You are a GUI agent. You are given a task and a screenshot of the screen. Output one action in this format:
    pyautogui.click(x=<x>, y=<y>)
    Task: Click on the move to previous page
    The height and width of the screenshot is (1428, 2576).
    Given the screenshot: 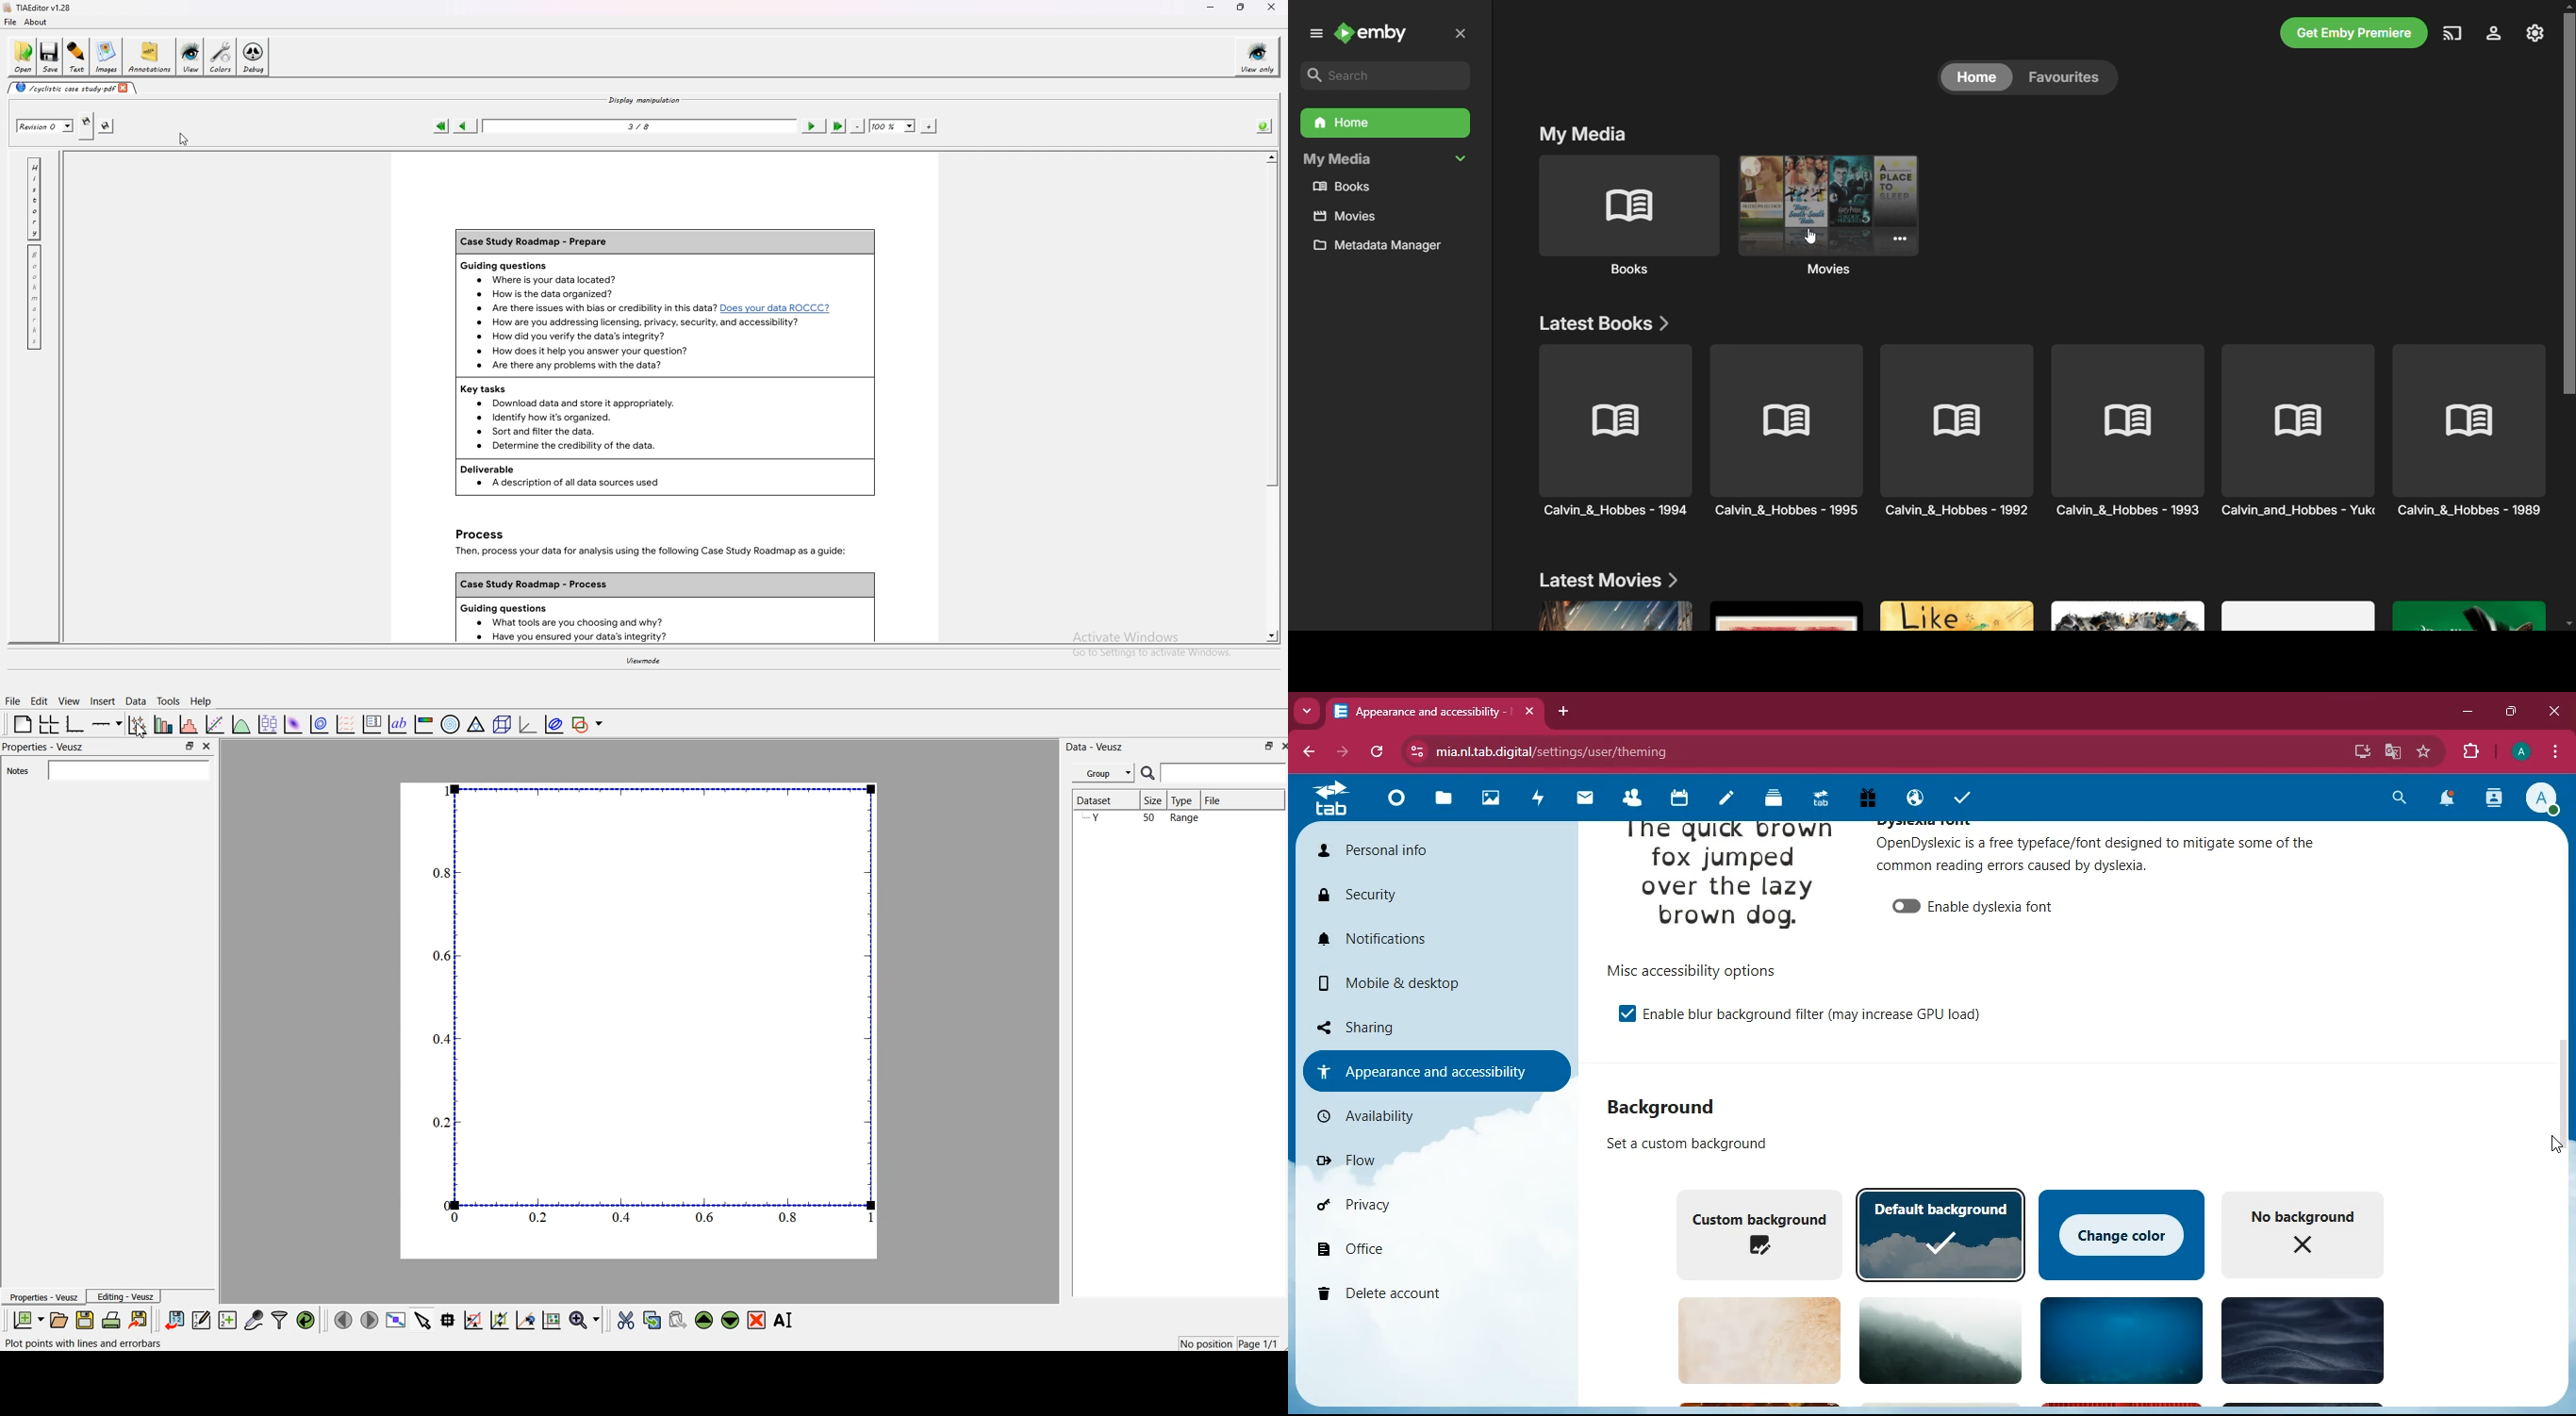 What is the action you would take?
    pyautogui.click(x=344, y=1320)
    